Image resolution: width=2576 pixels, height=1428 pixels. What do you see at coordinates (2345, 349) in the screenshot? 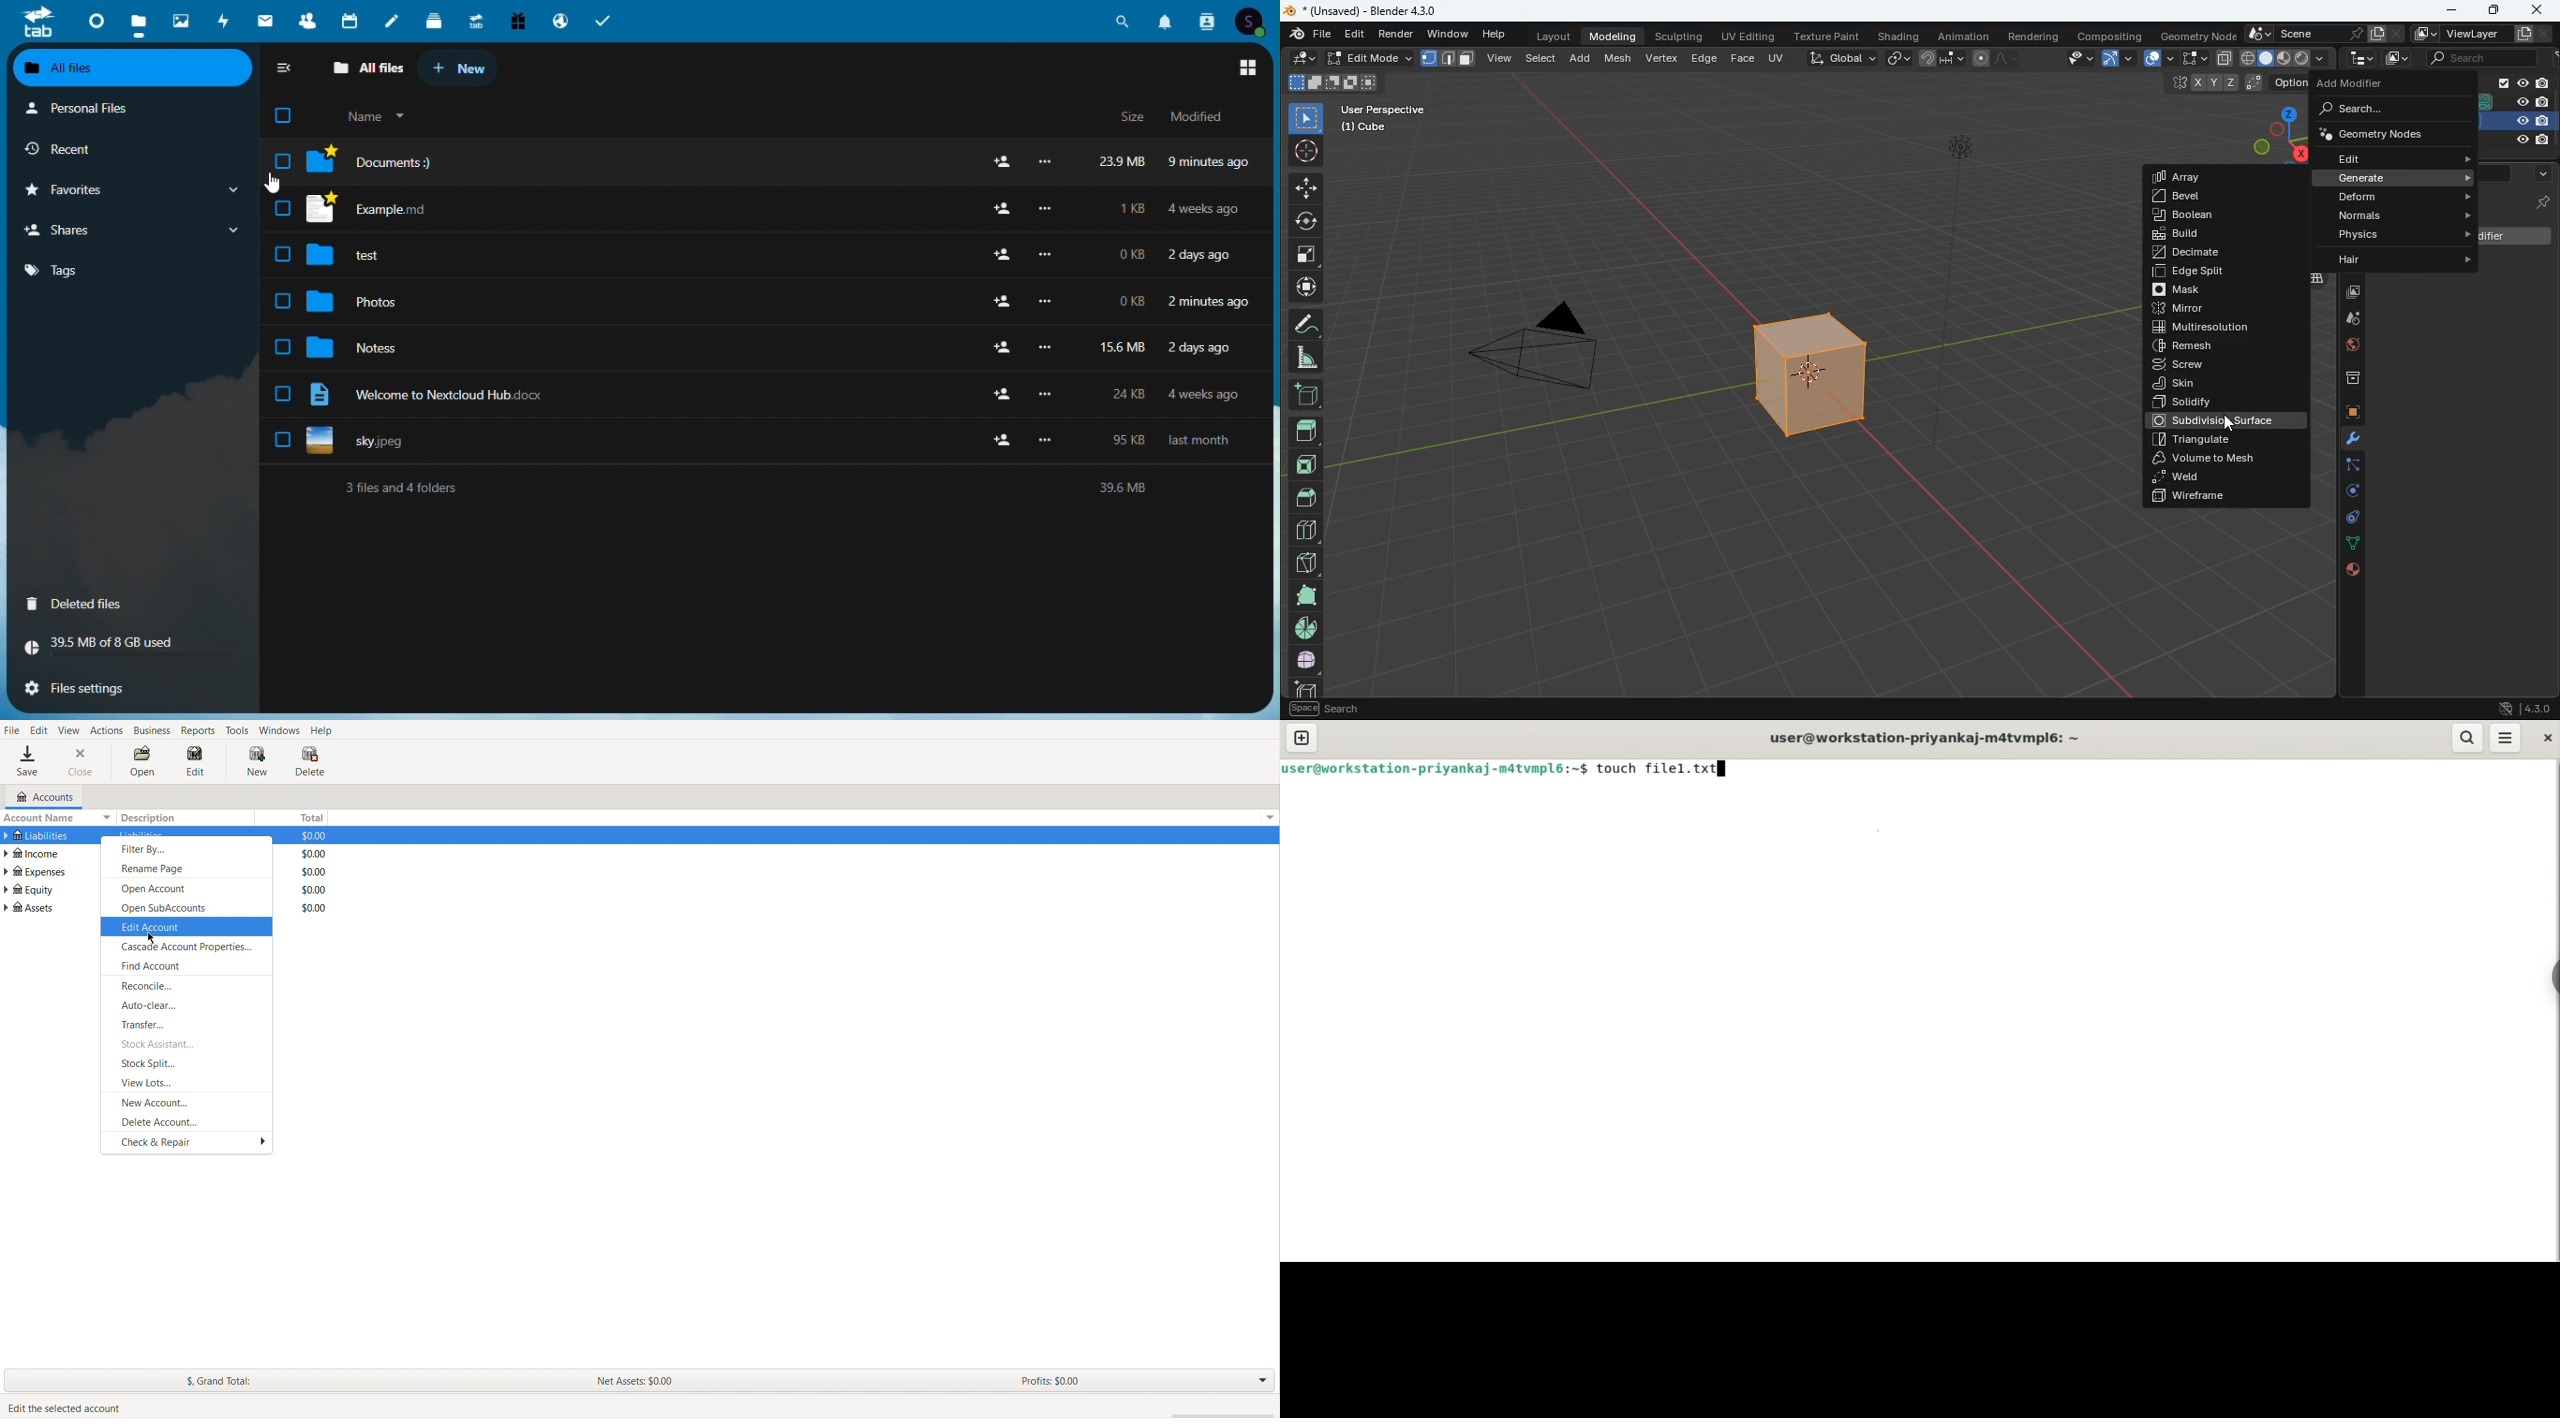
I see `globe` at bounding box center [2345, 349].